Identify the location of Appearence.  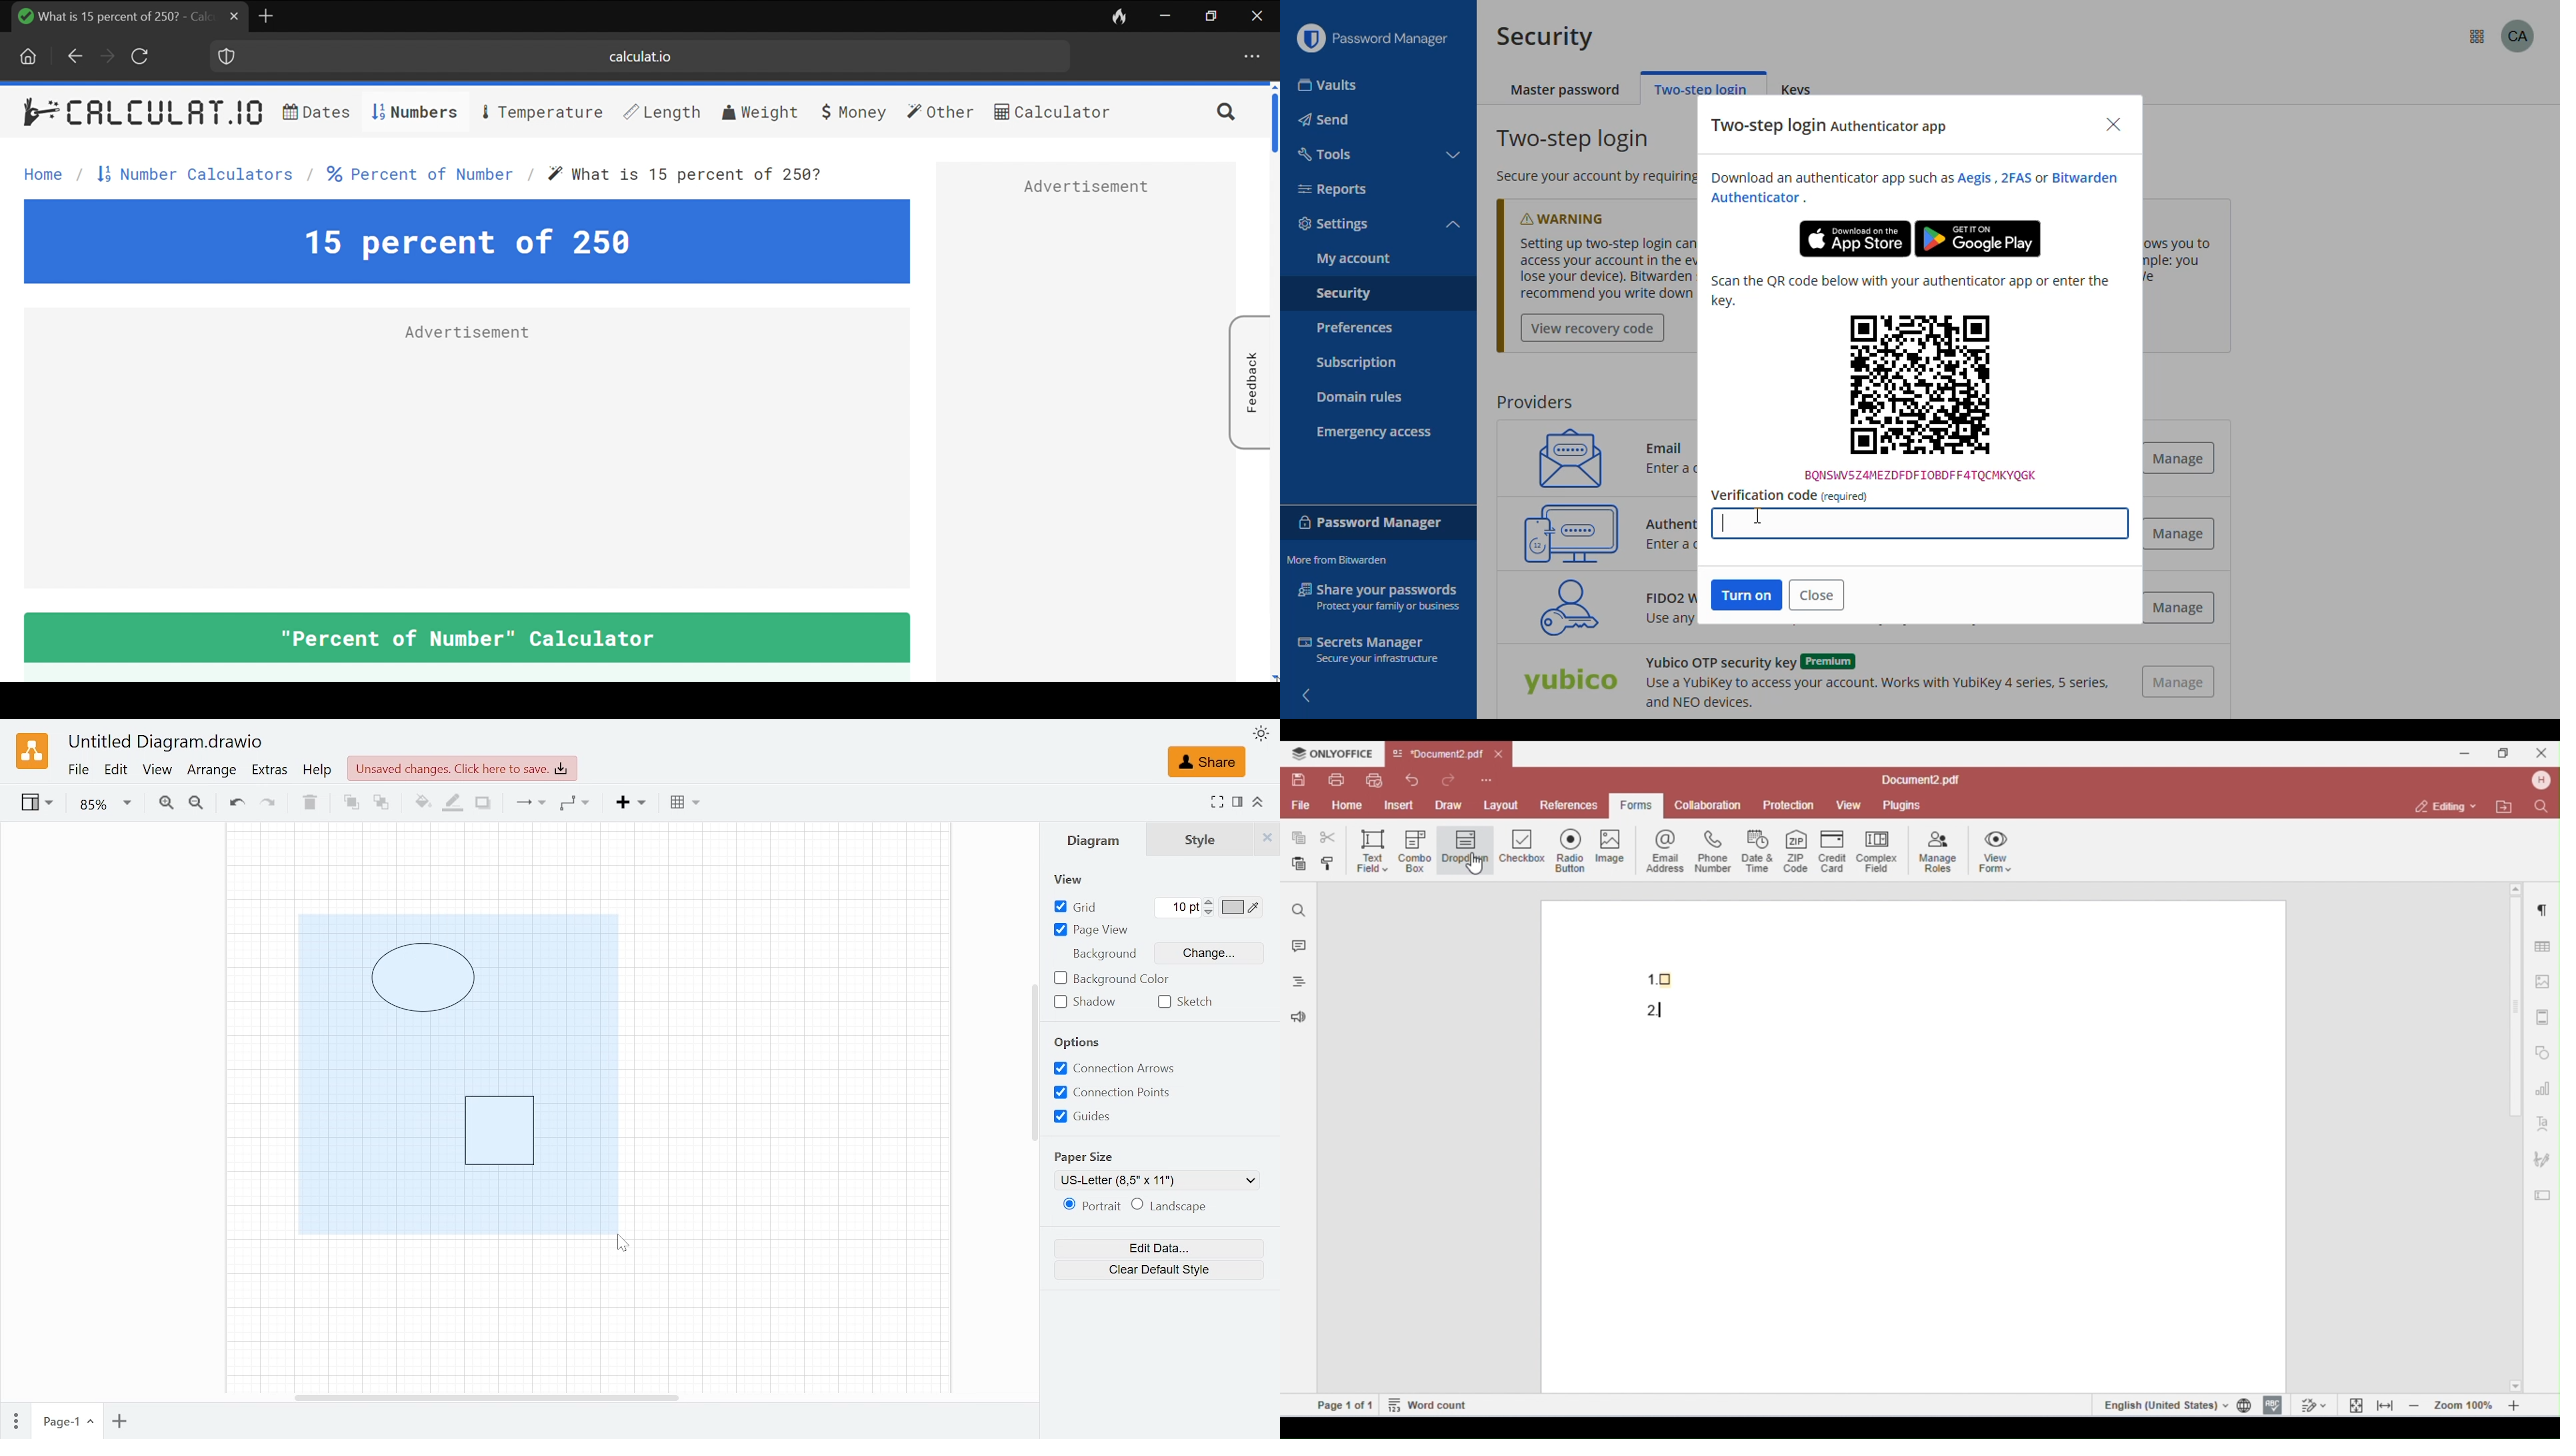
(1260, 733).